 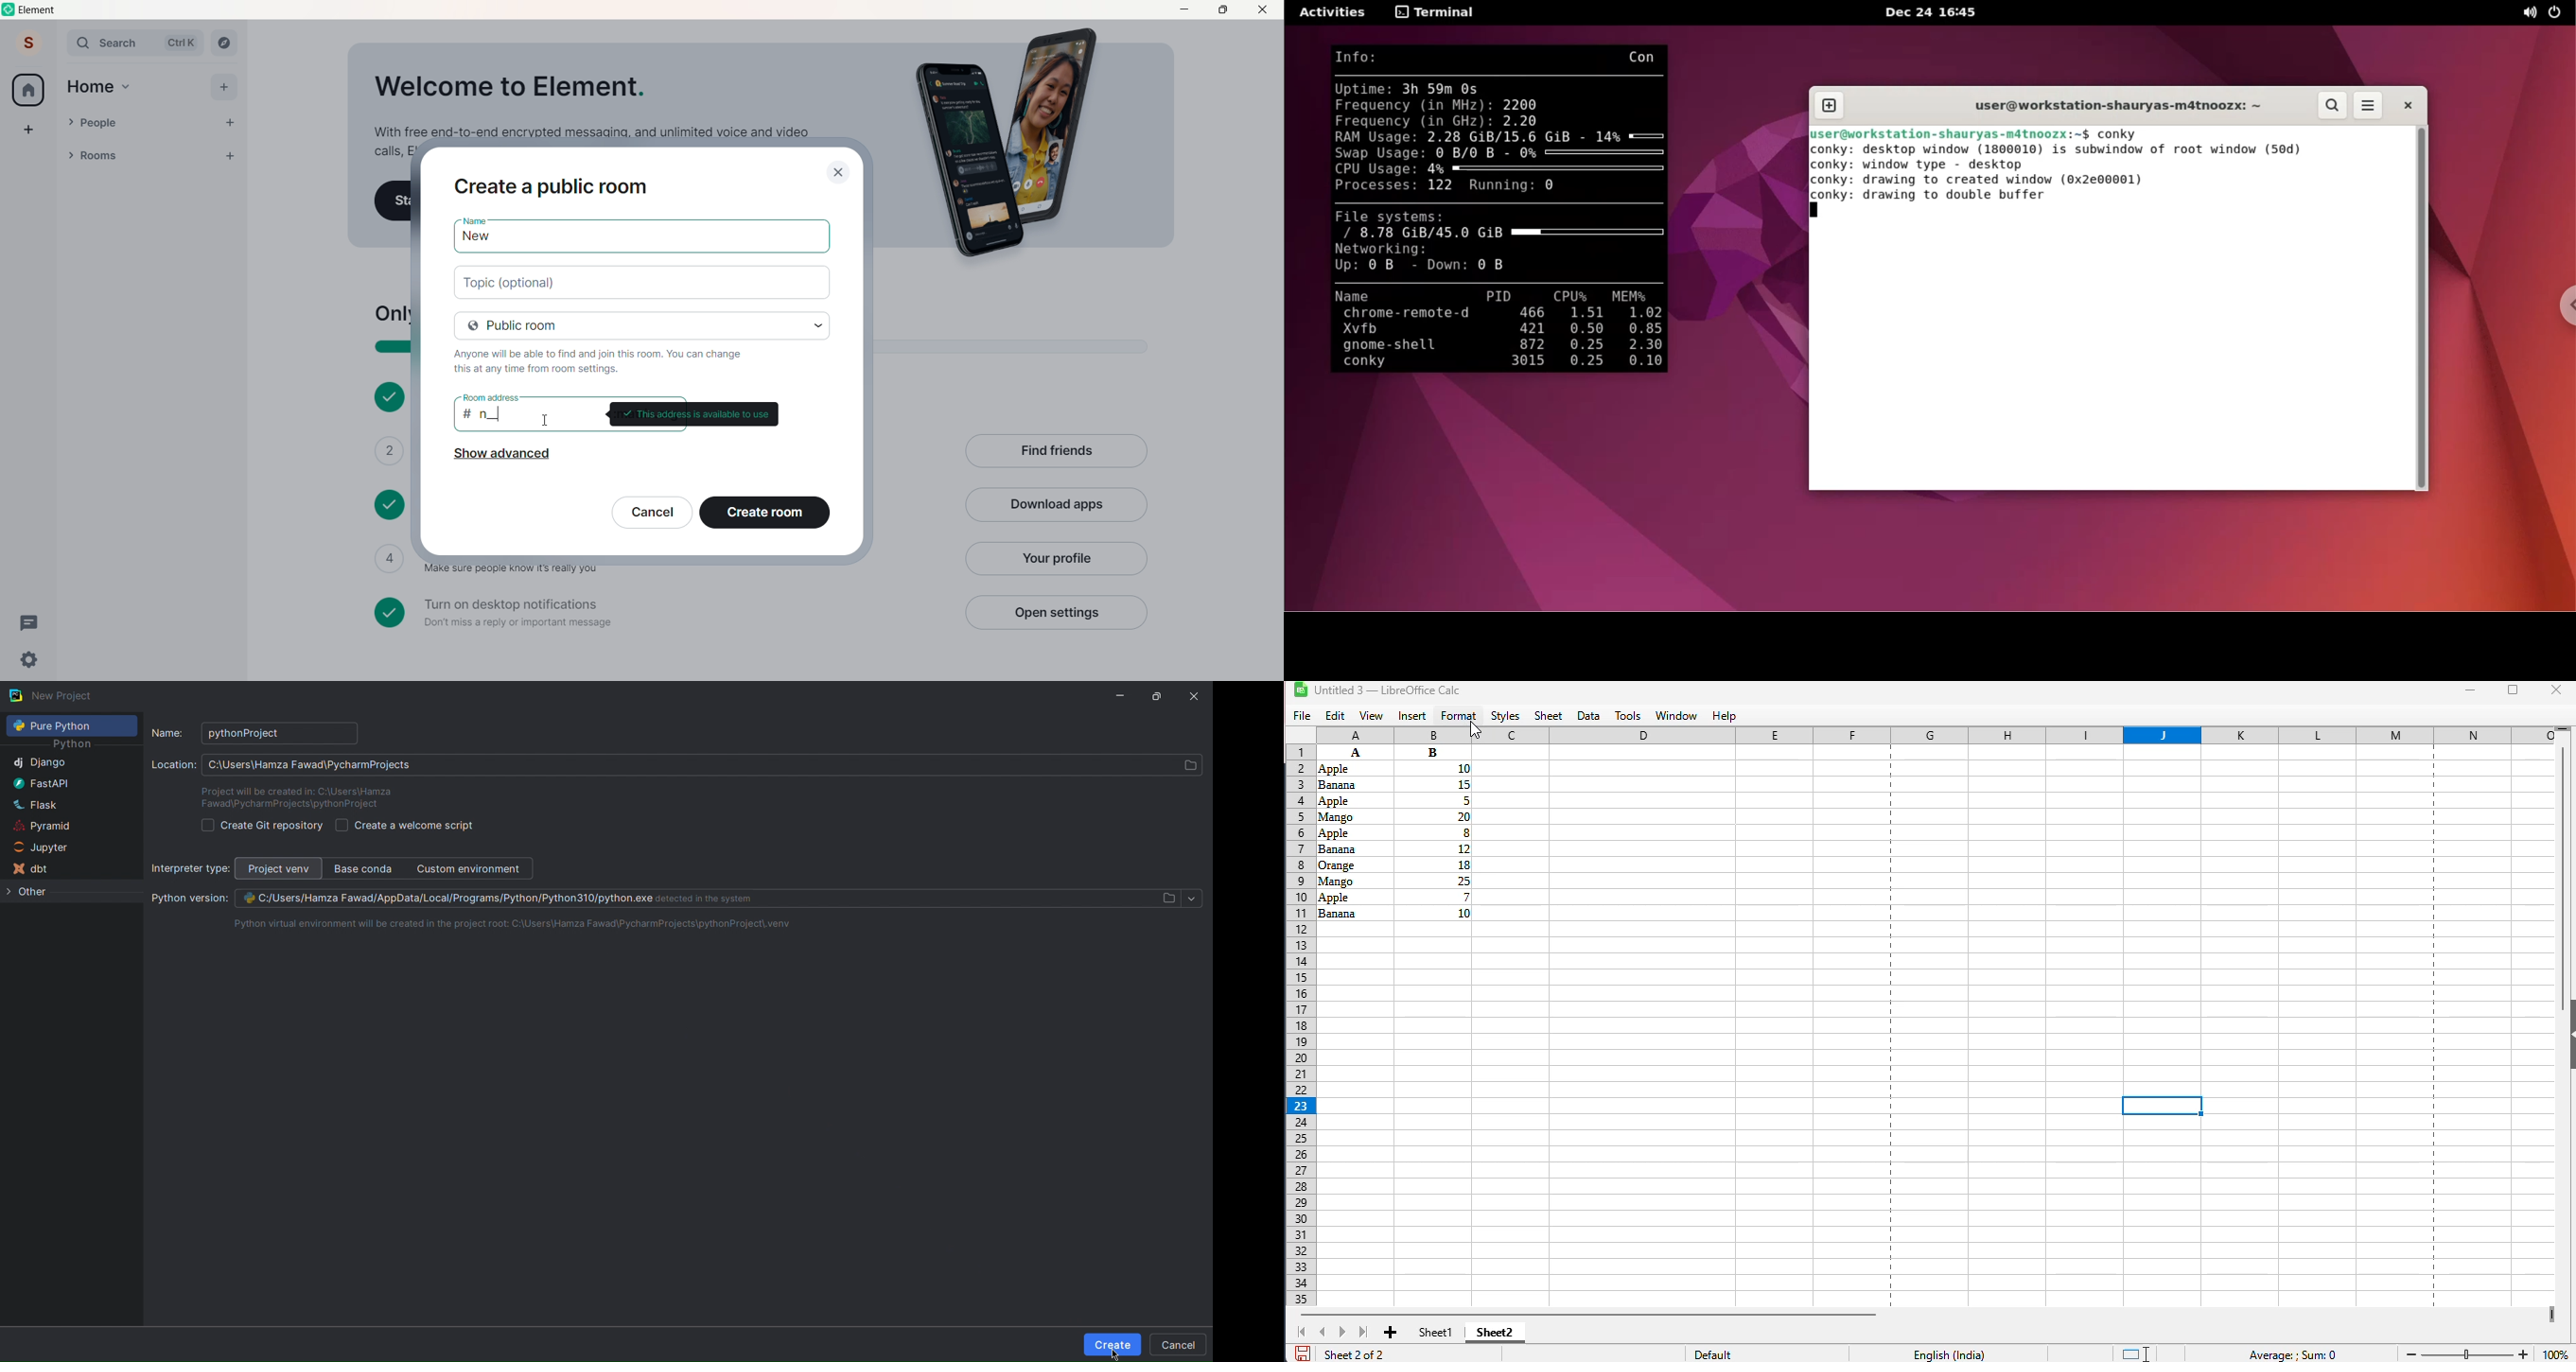 I want to click on Add People, so click(x=230, y=123).